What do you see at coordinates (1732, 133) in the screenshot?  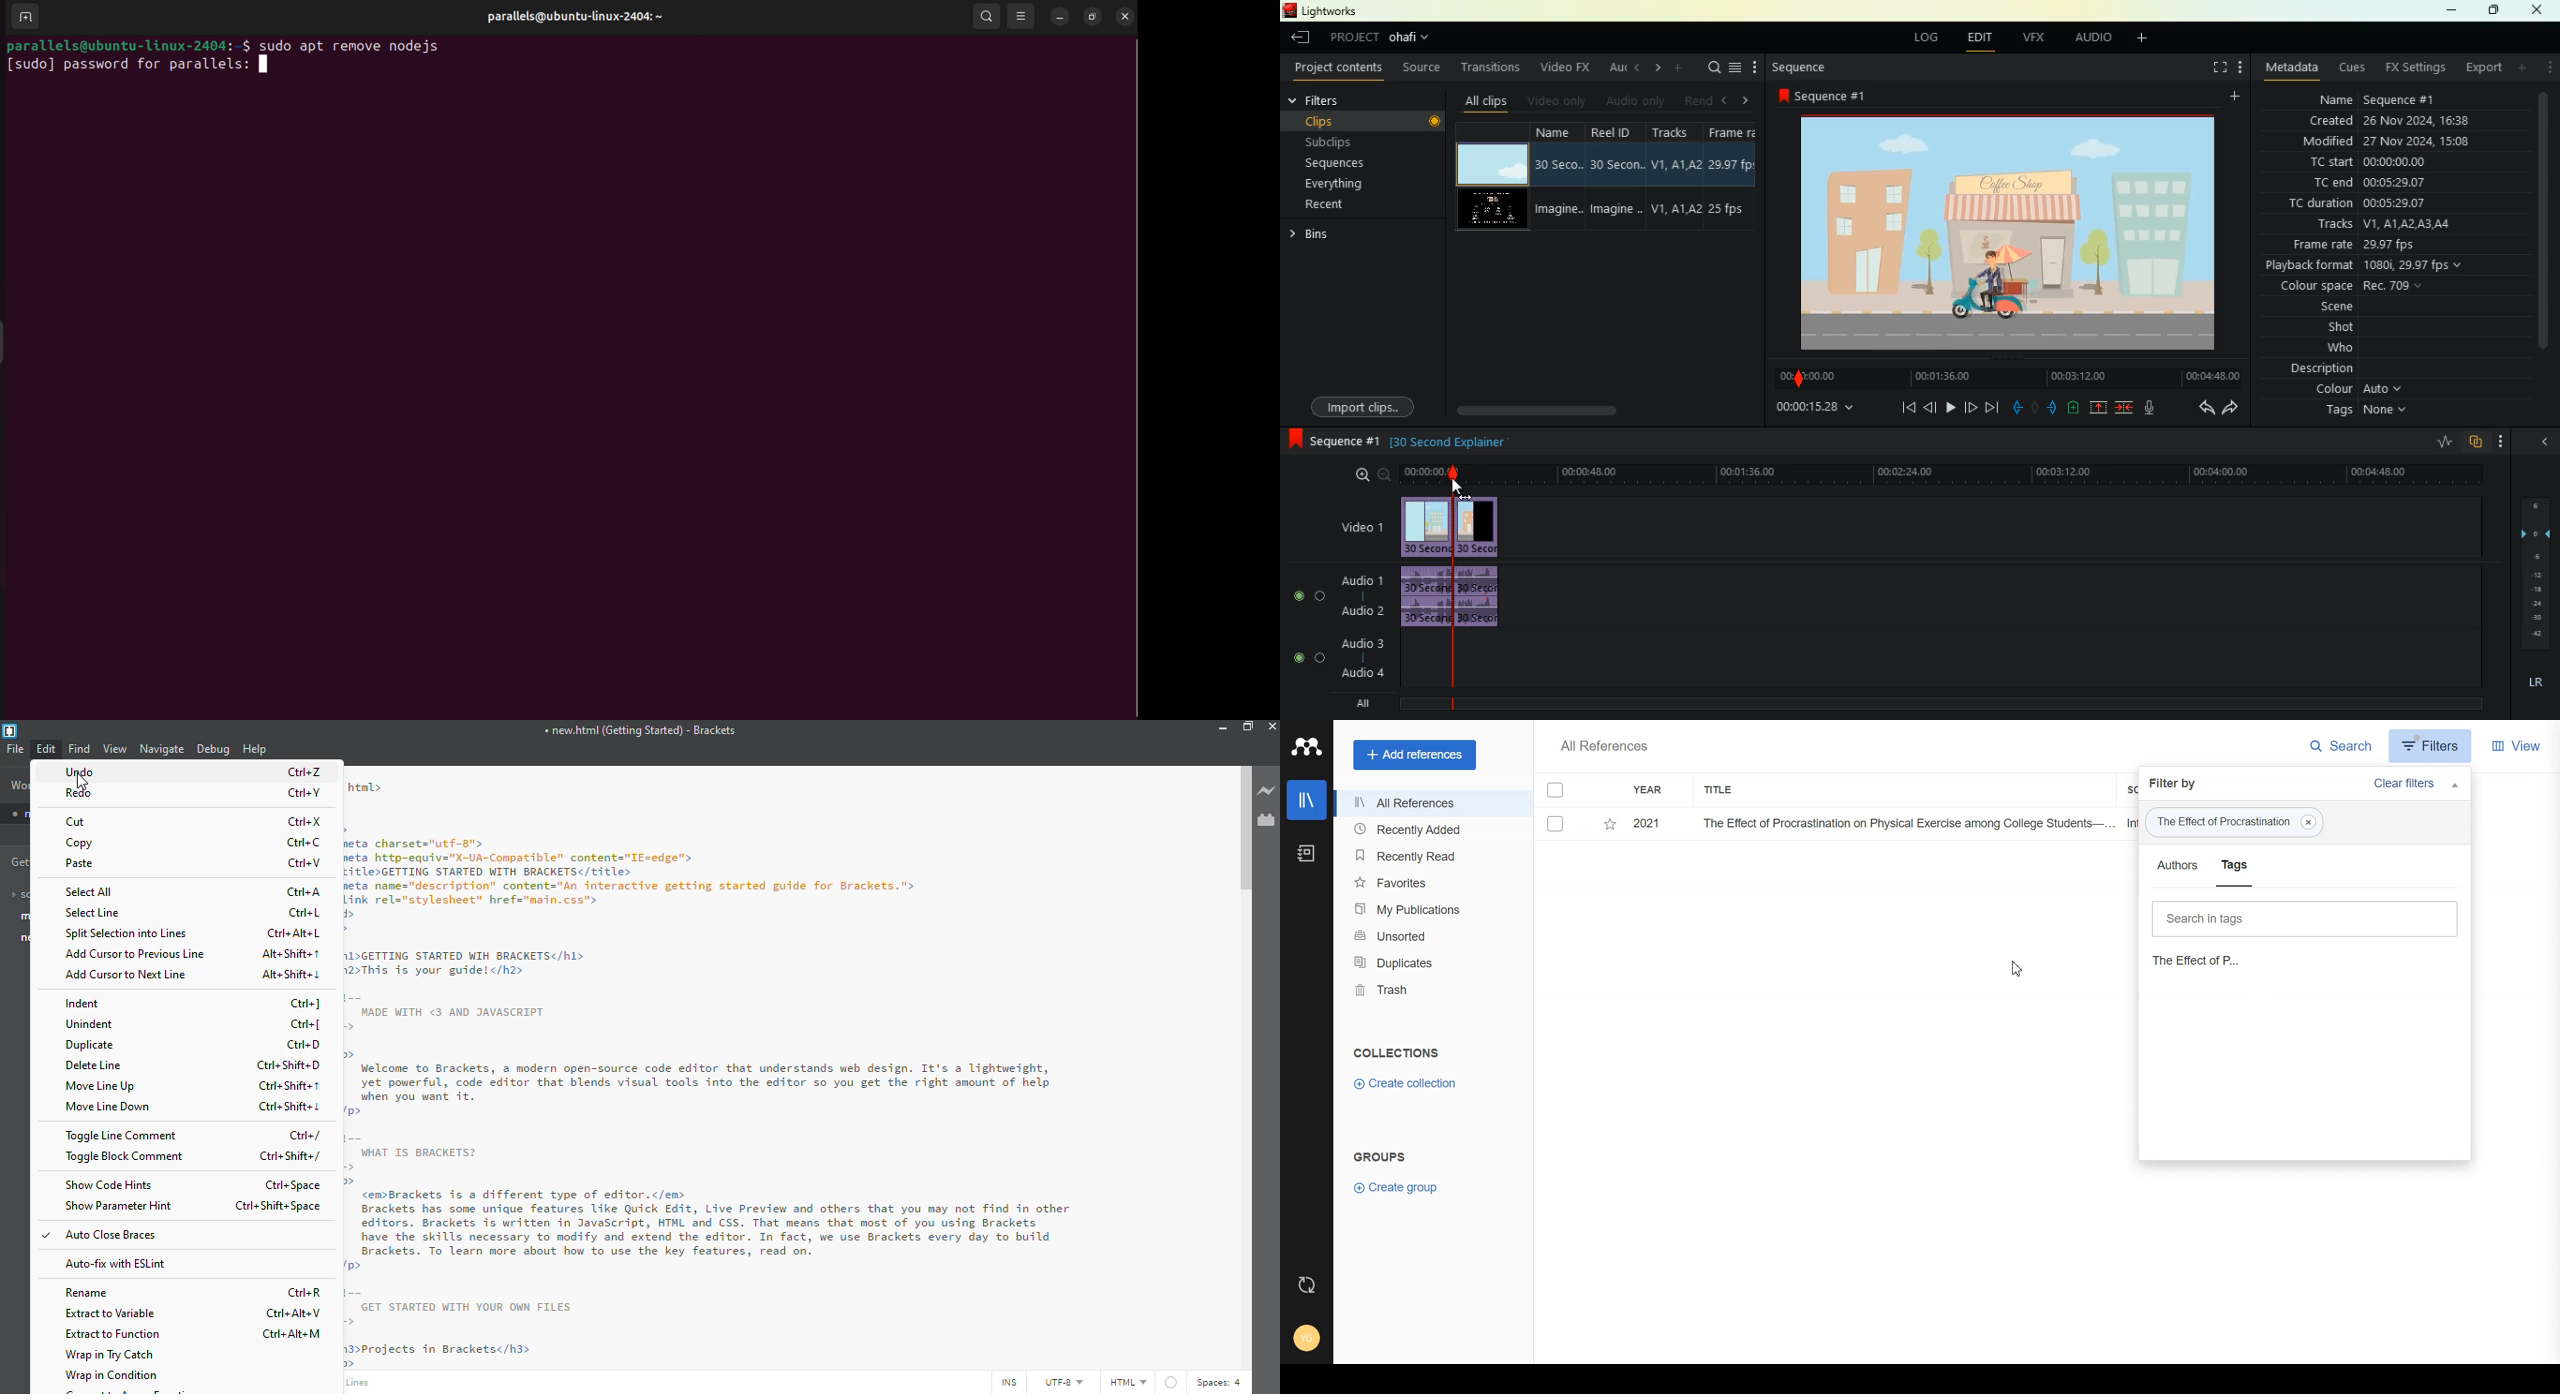 I see `Frame ` at bounding box center [1732, 133].